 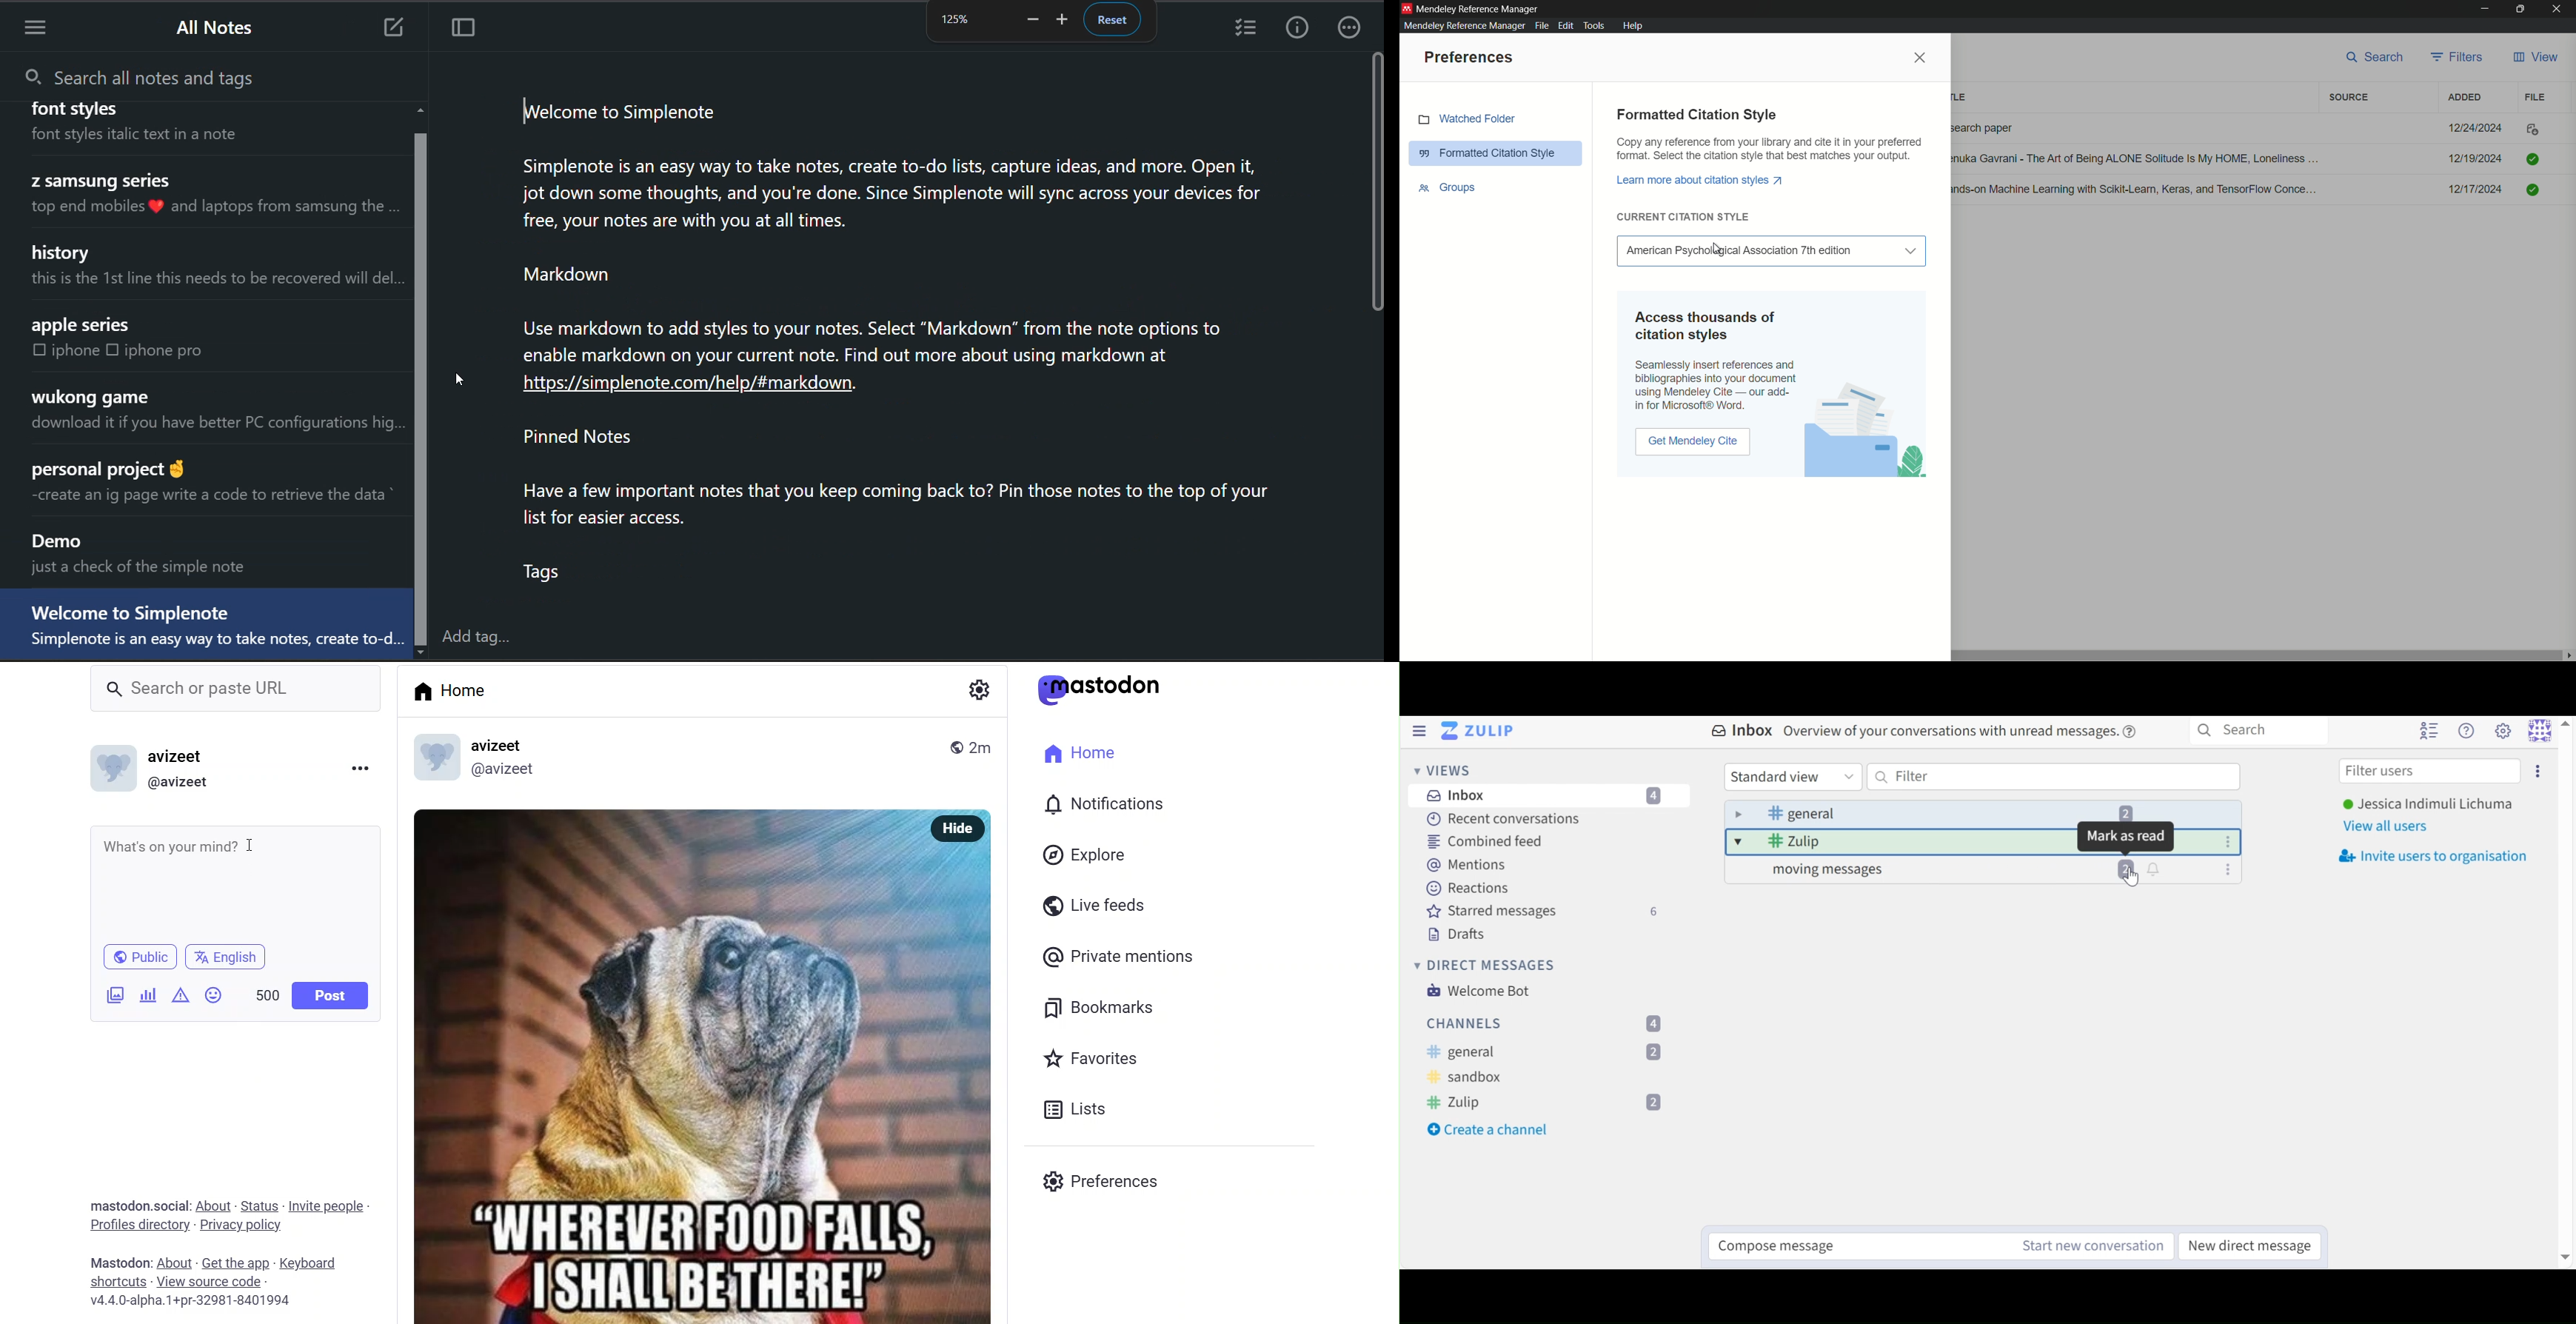 I want to click on word limit, so click(x=265, y=995).